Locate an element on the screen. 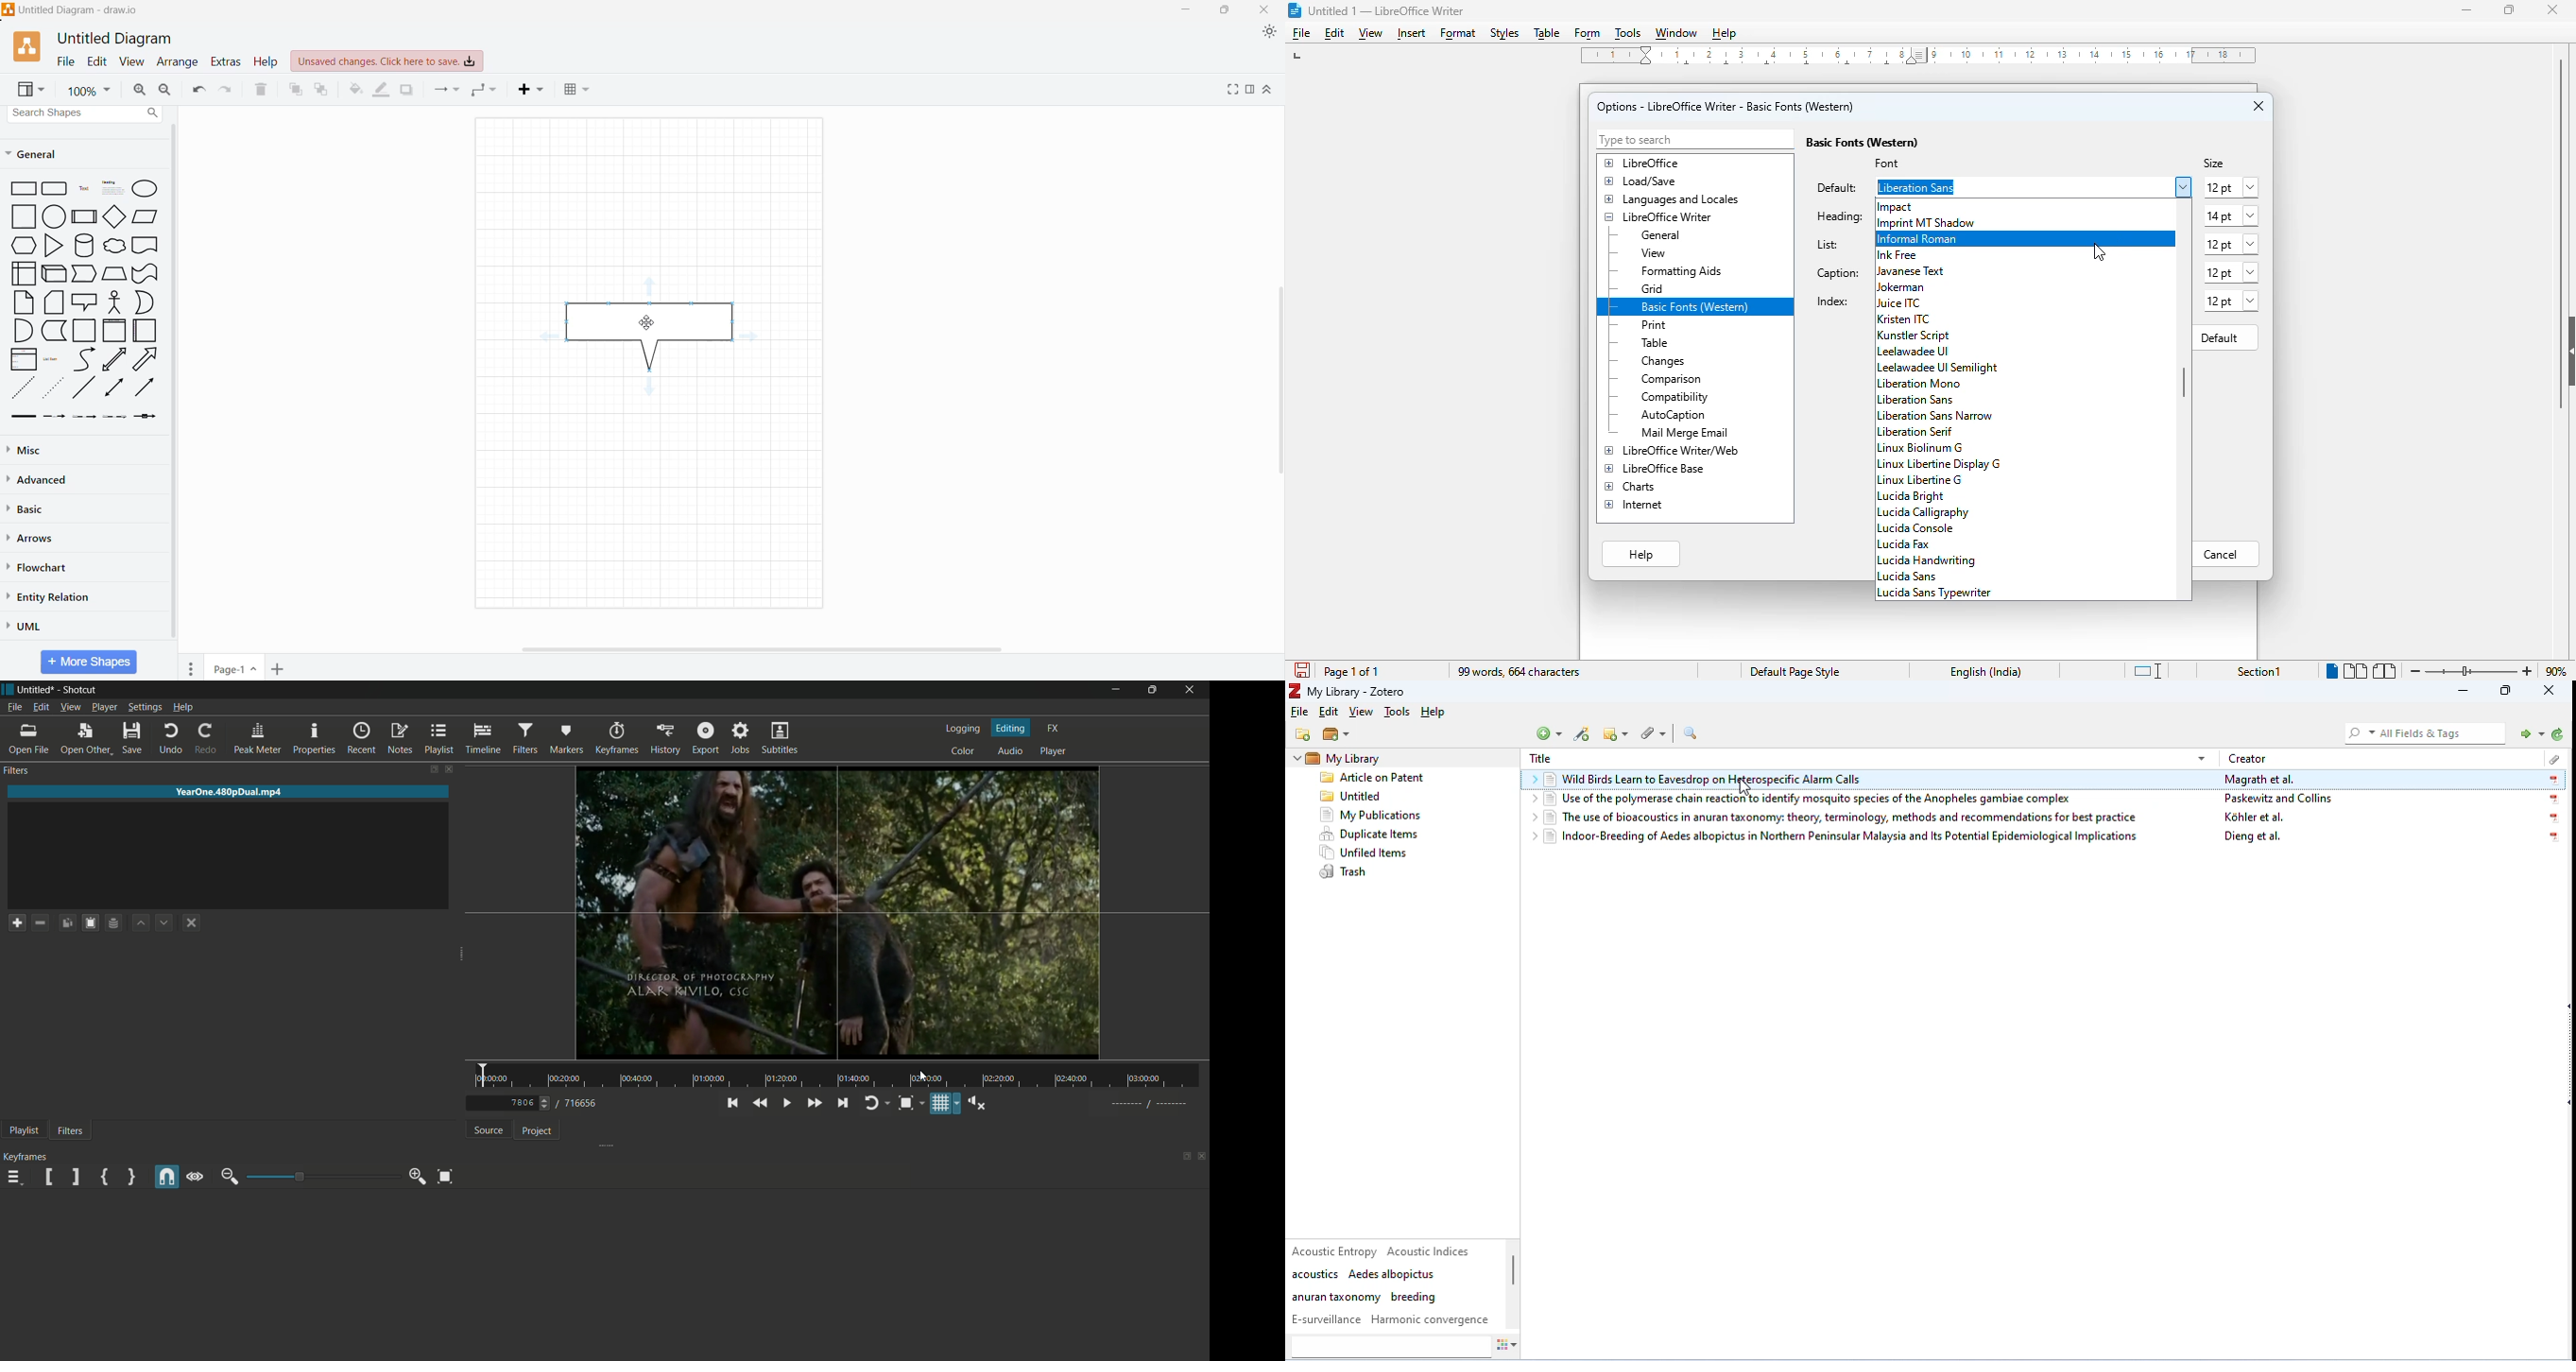  help is located at coordinates (1436, 713).